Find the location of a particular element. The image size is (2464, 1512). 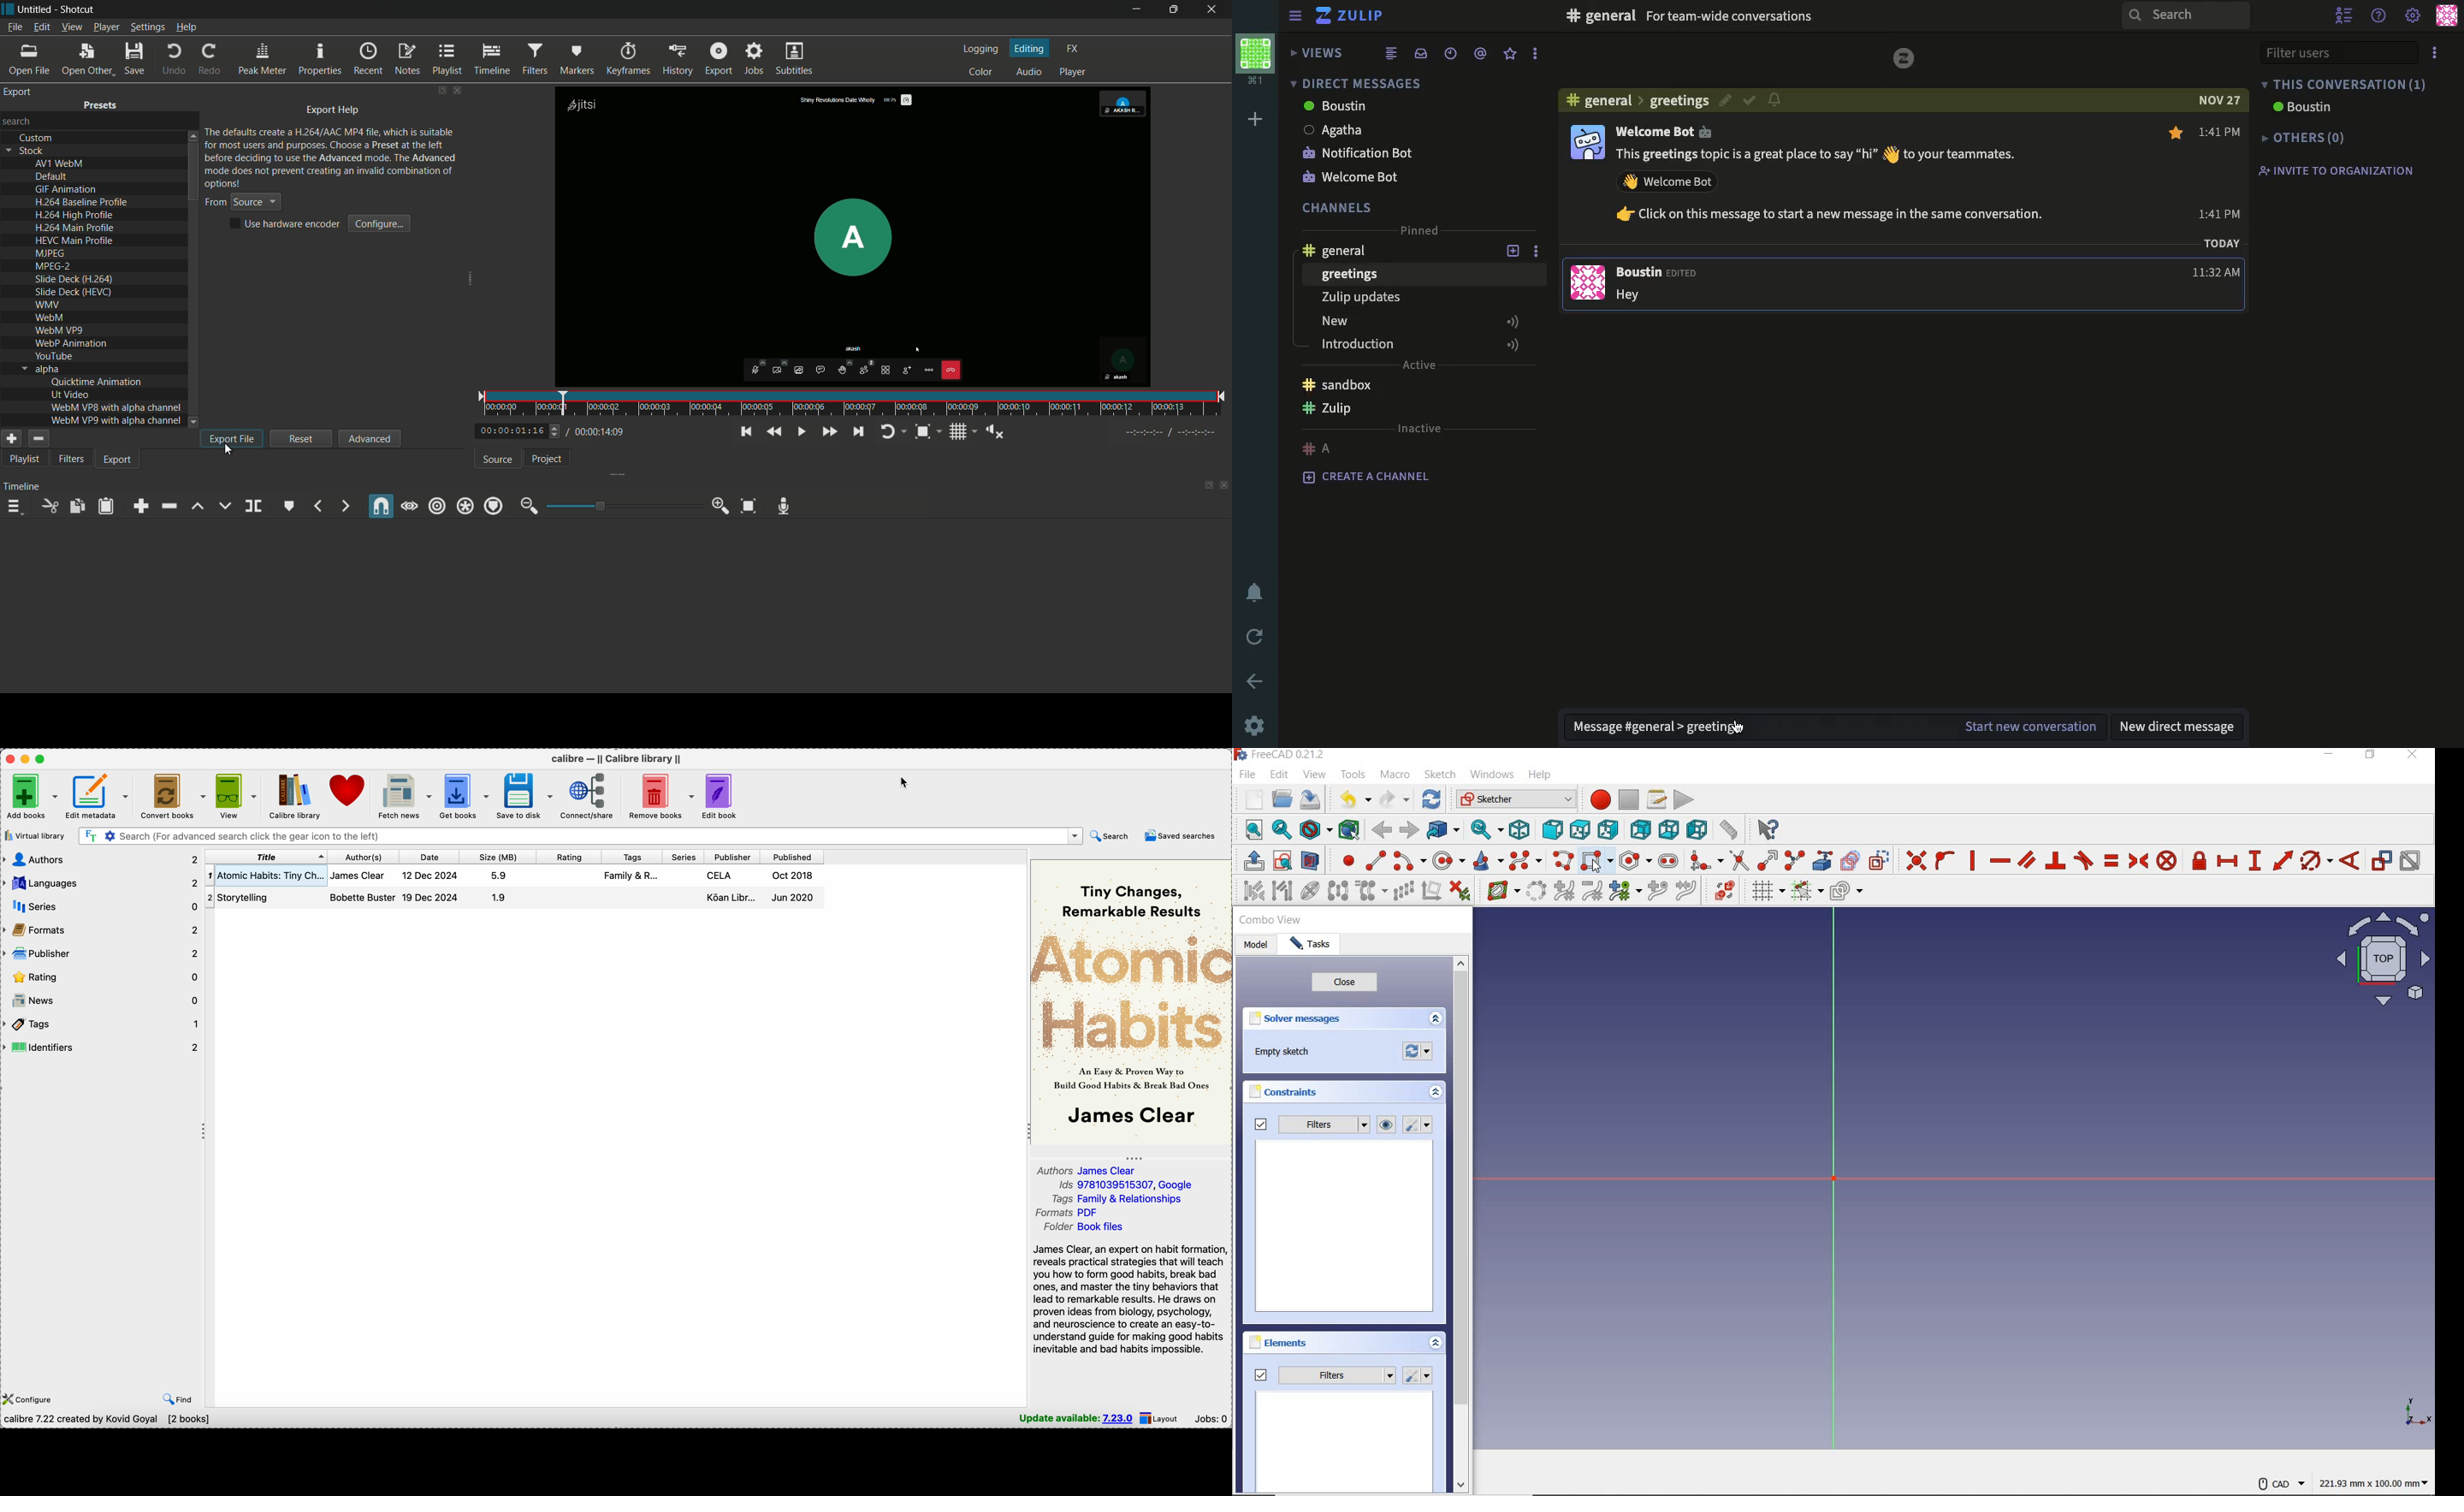

language is located at coordinates (102, 883).